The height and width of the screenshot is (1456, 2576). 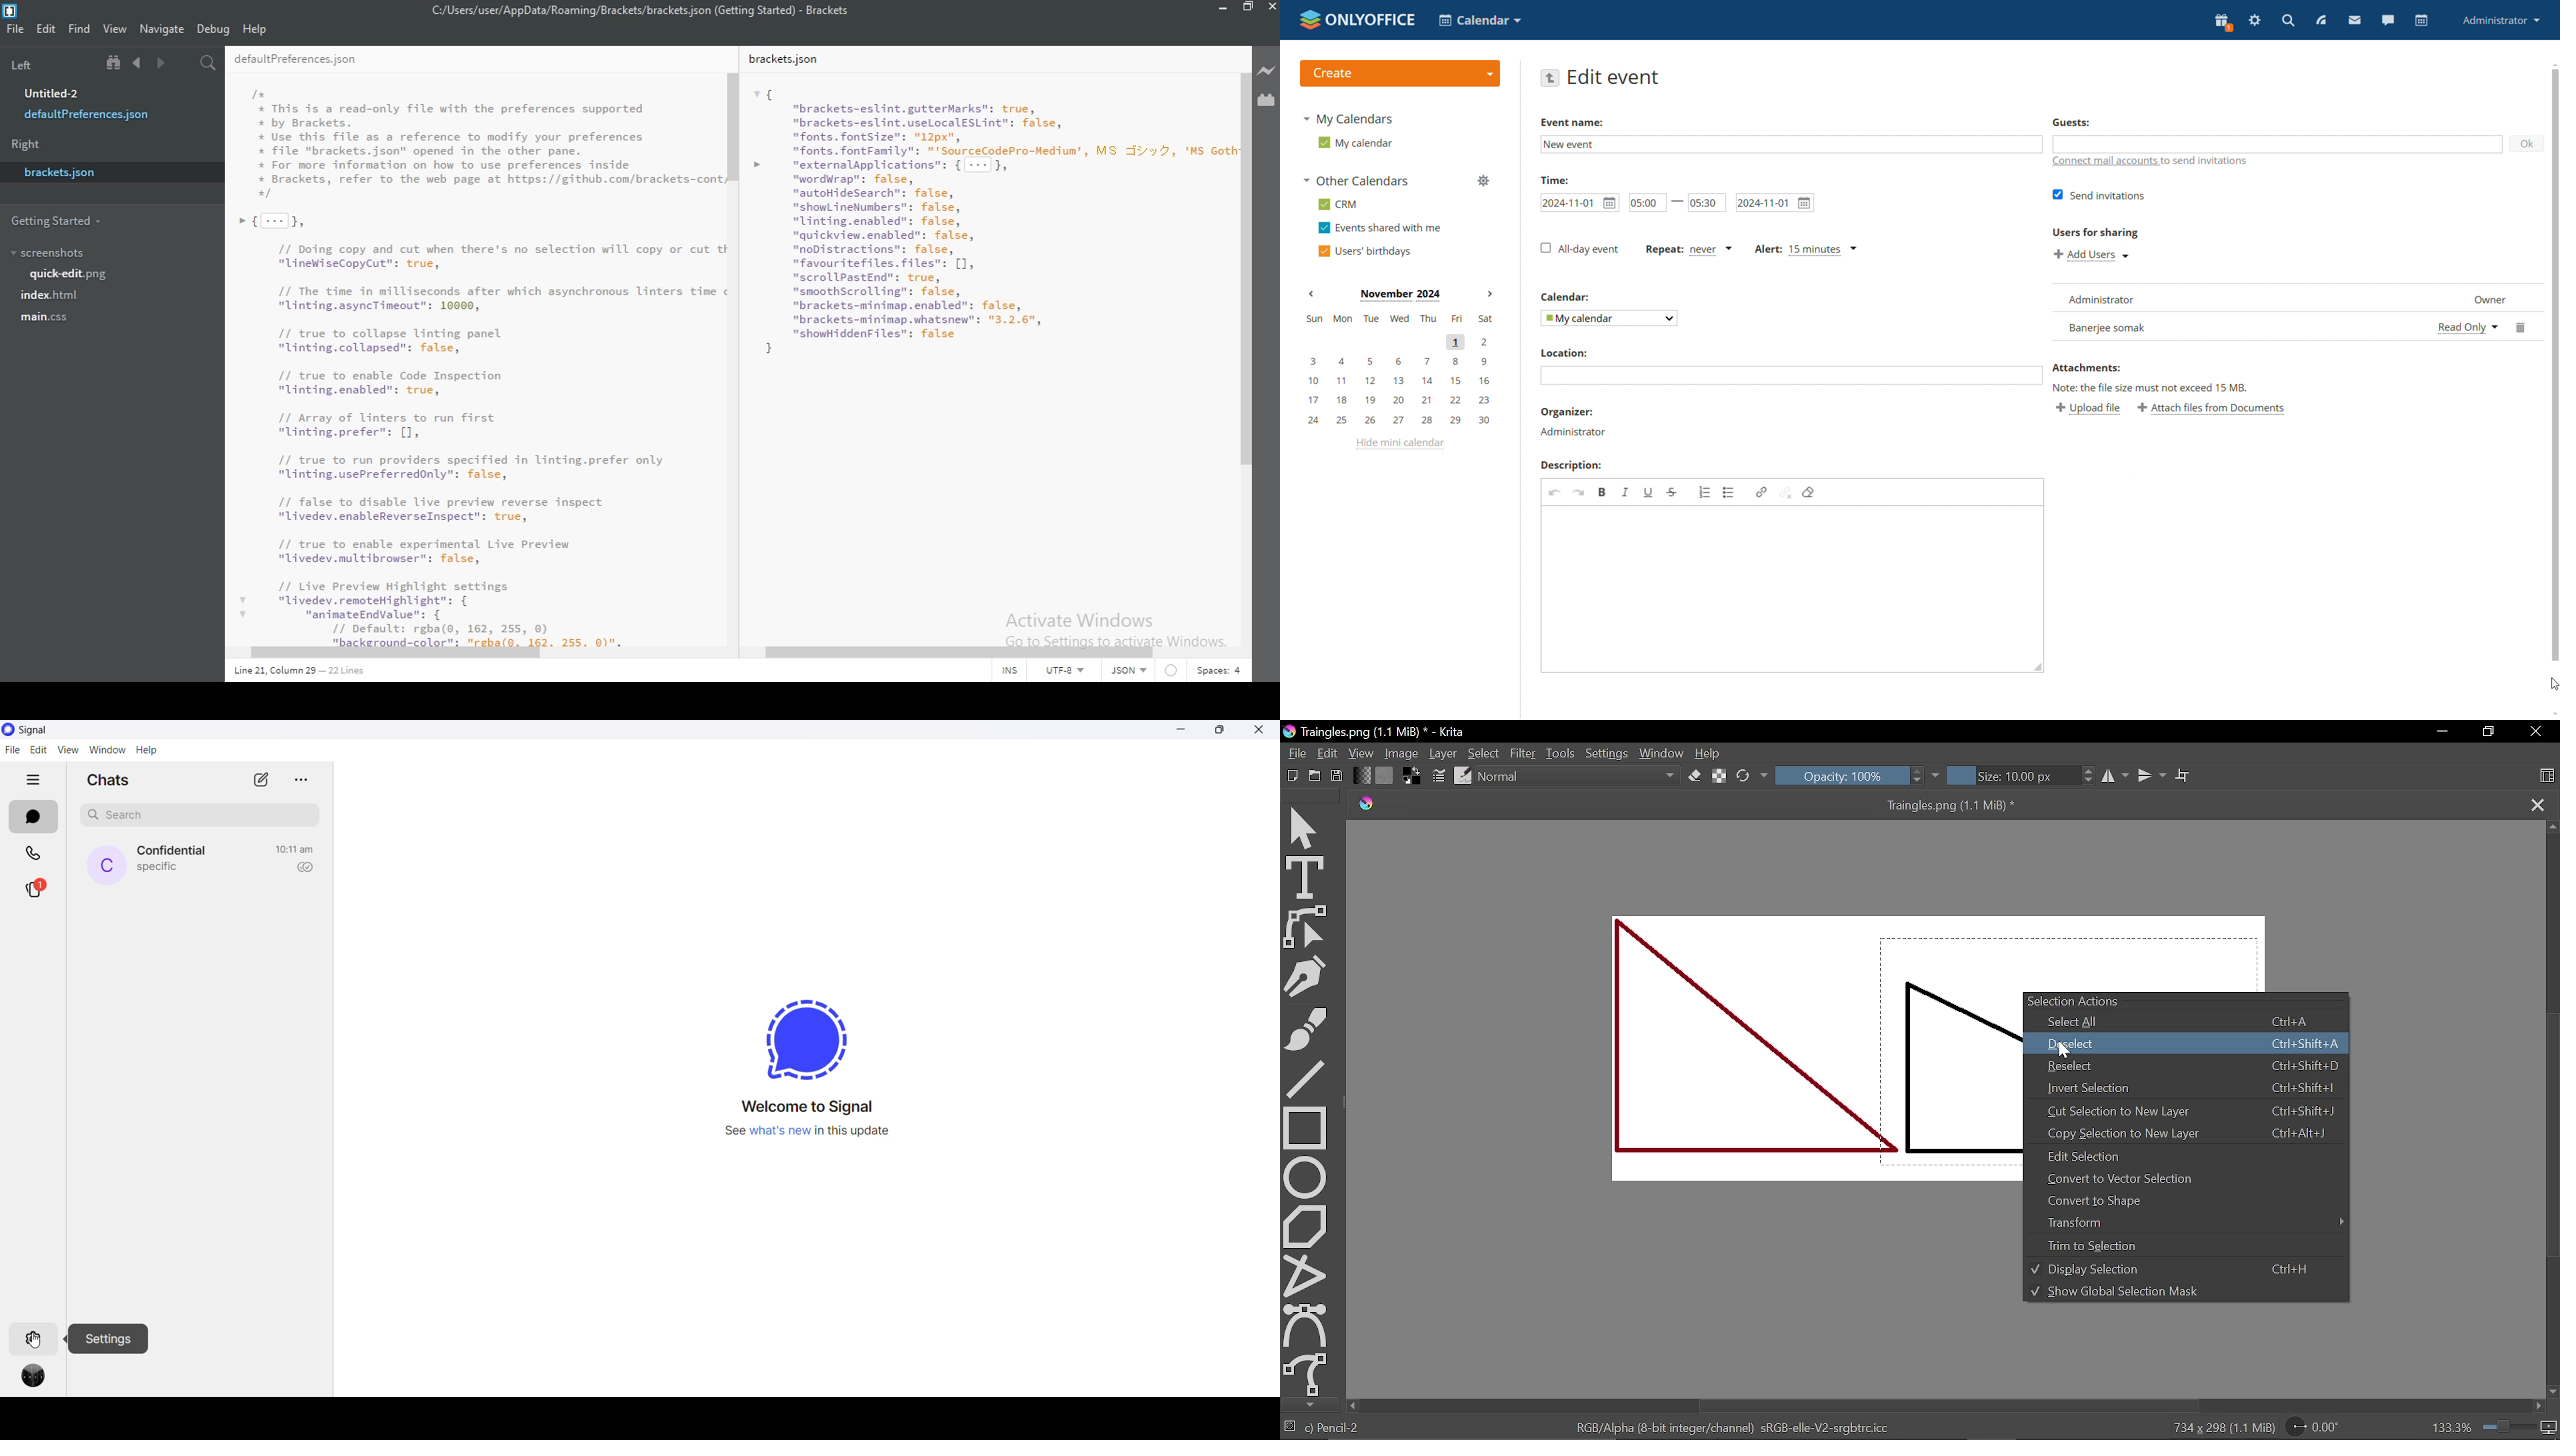 What do you see at coordinates (1304, 927) in the screenshot?
I see `Edit shapes tool` at bounding box center [1304, 927].